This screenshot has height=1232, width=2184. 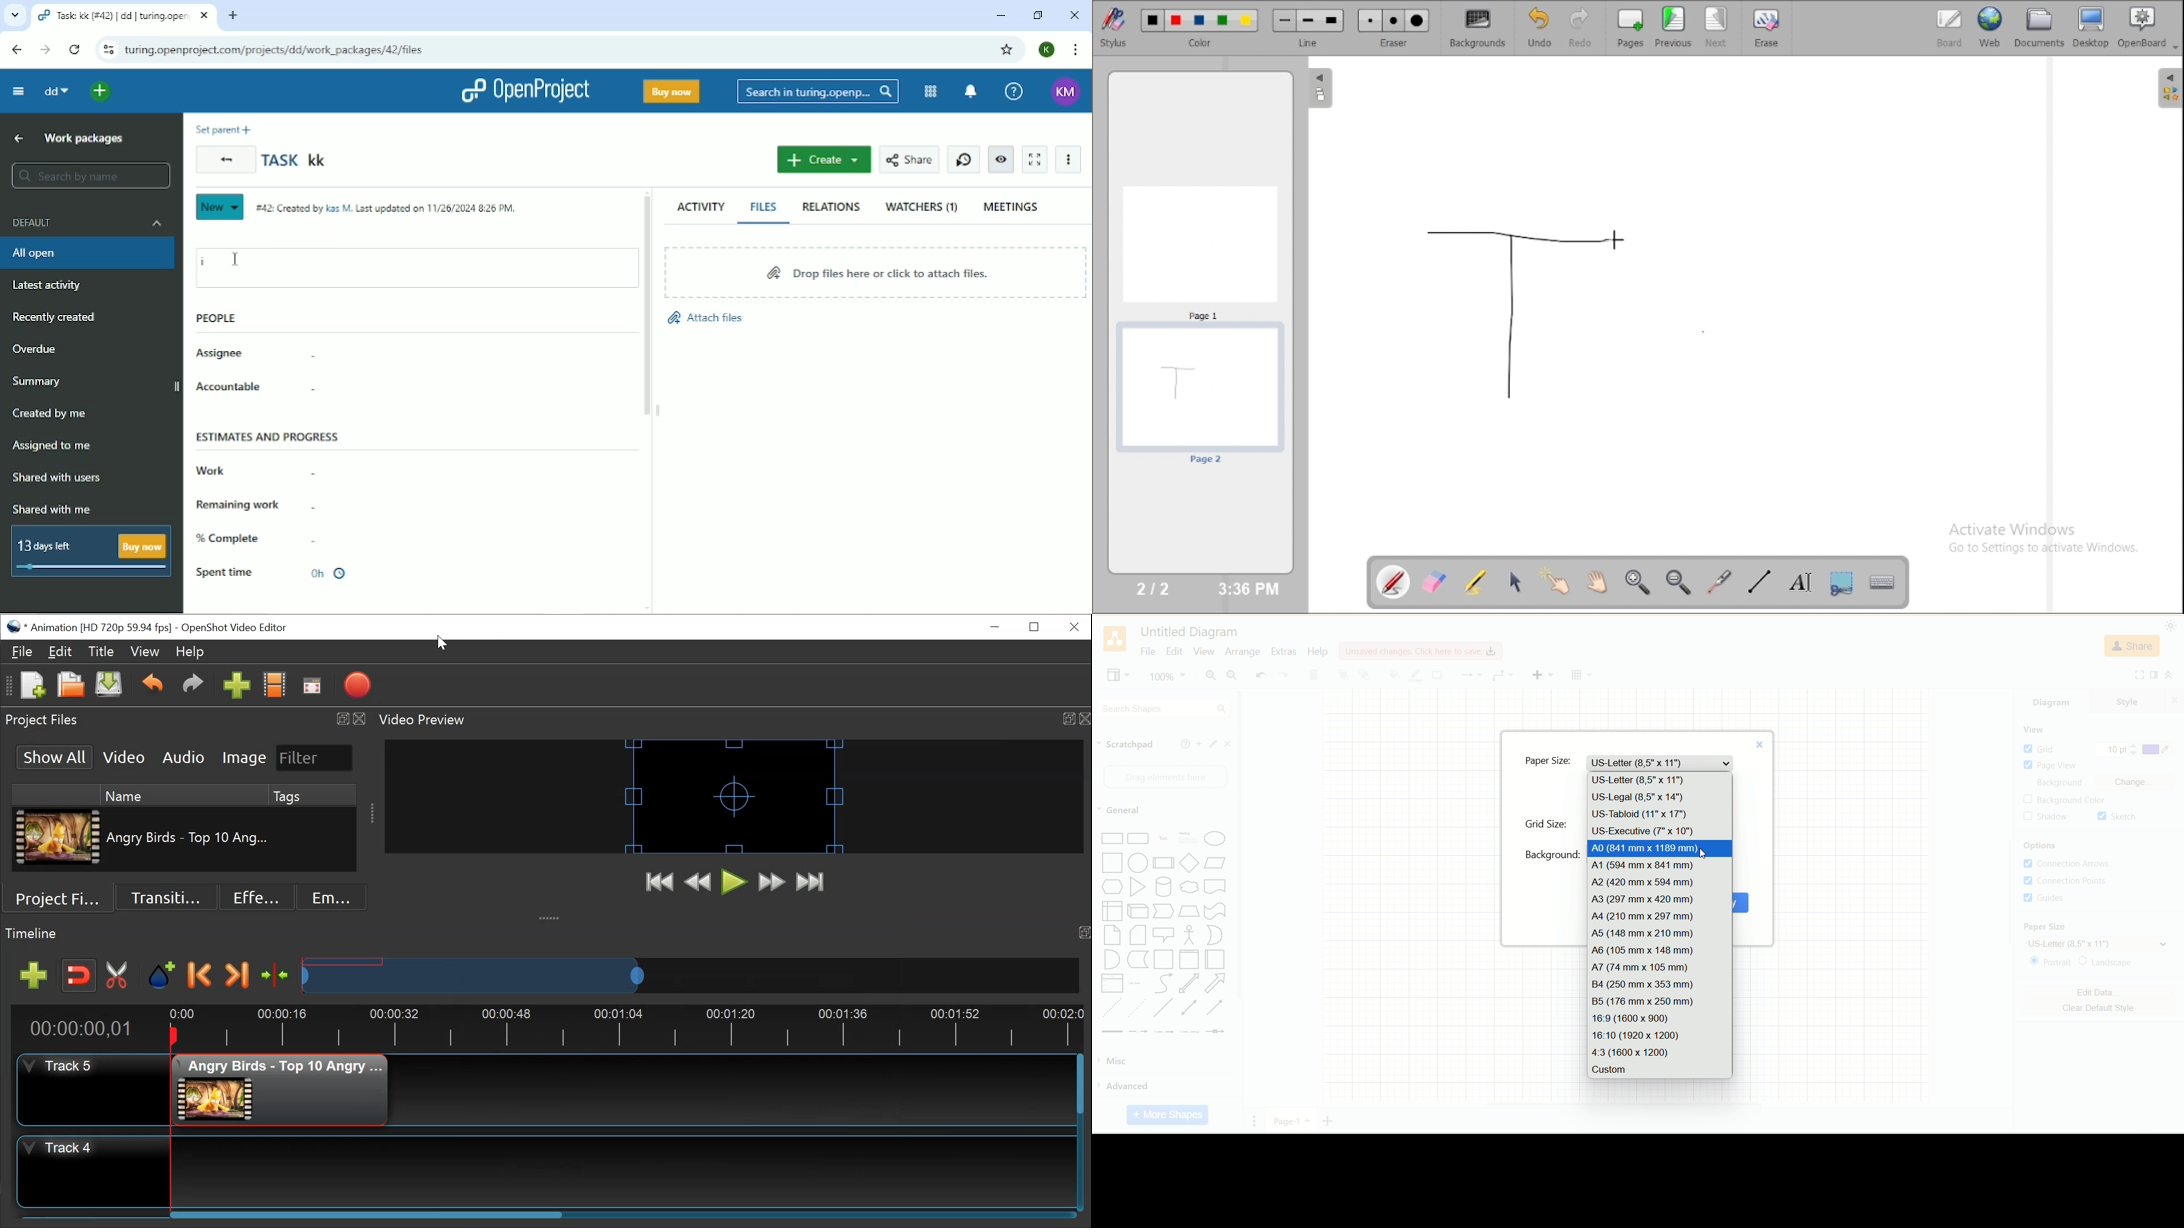 I want to click on Preview Window, so click(x=735, y=797).